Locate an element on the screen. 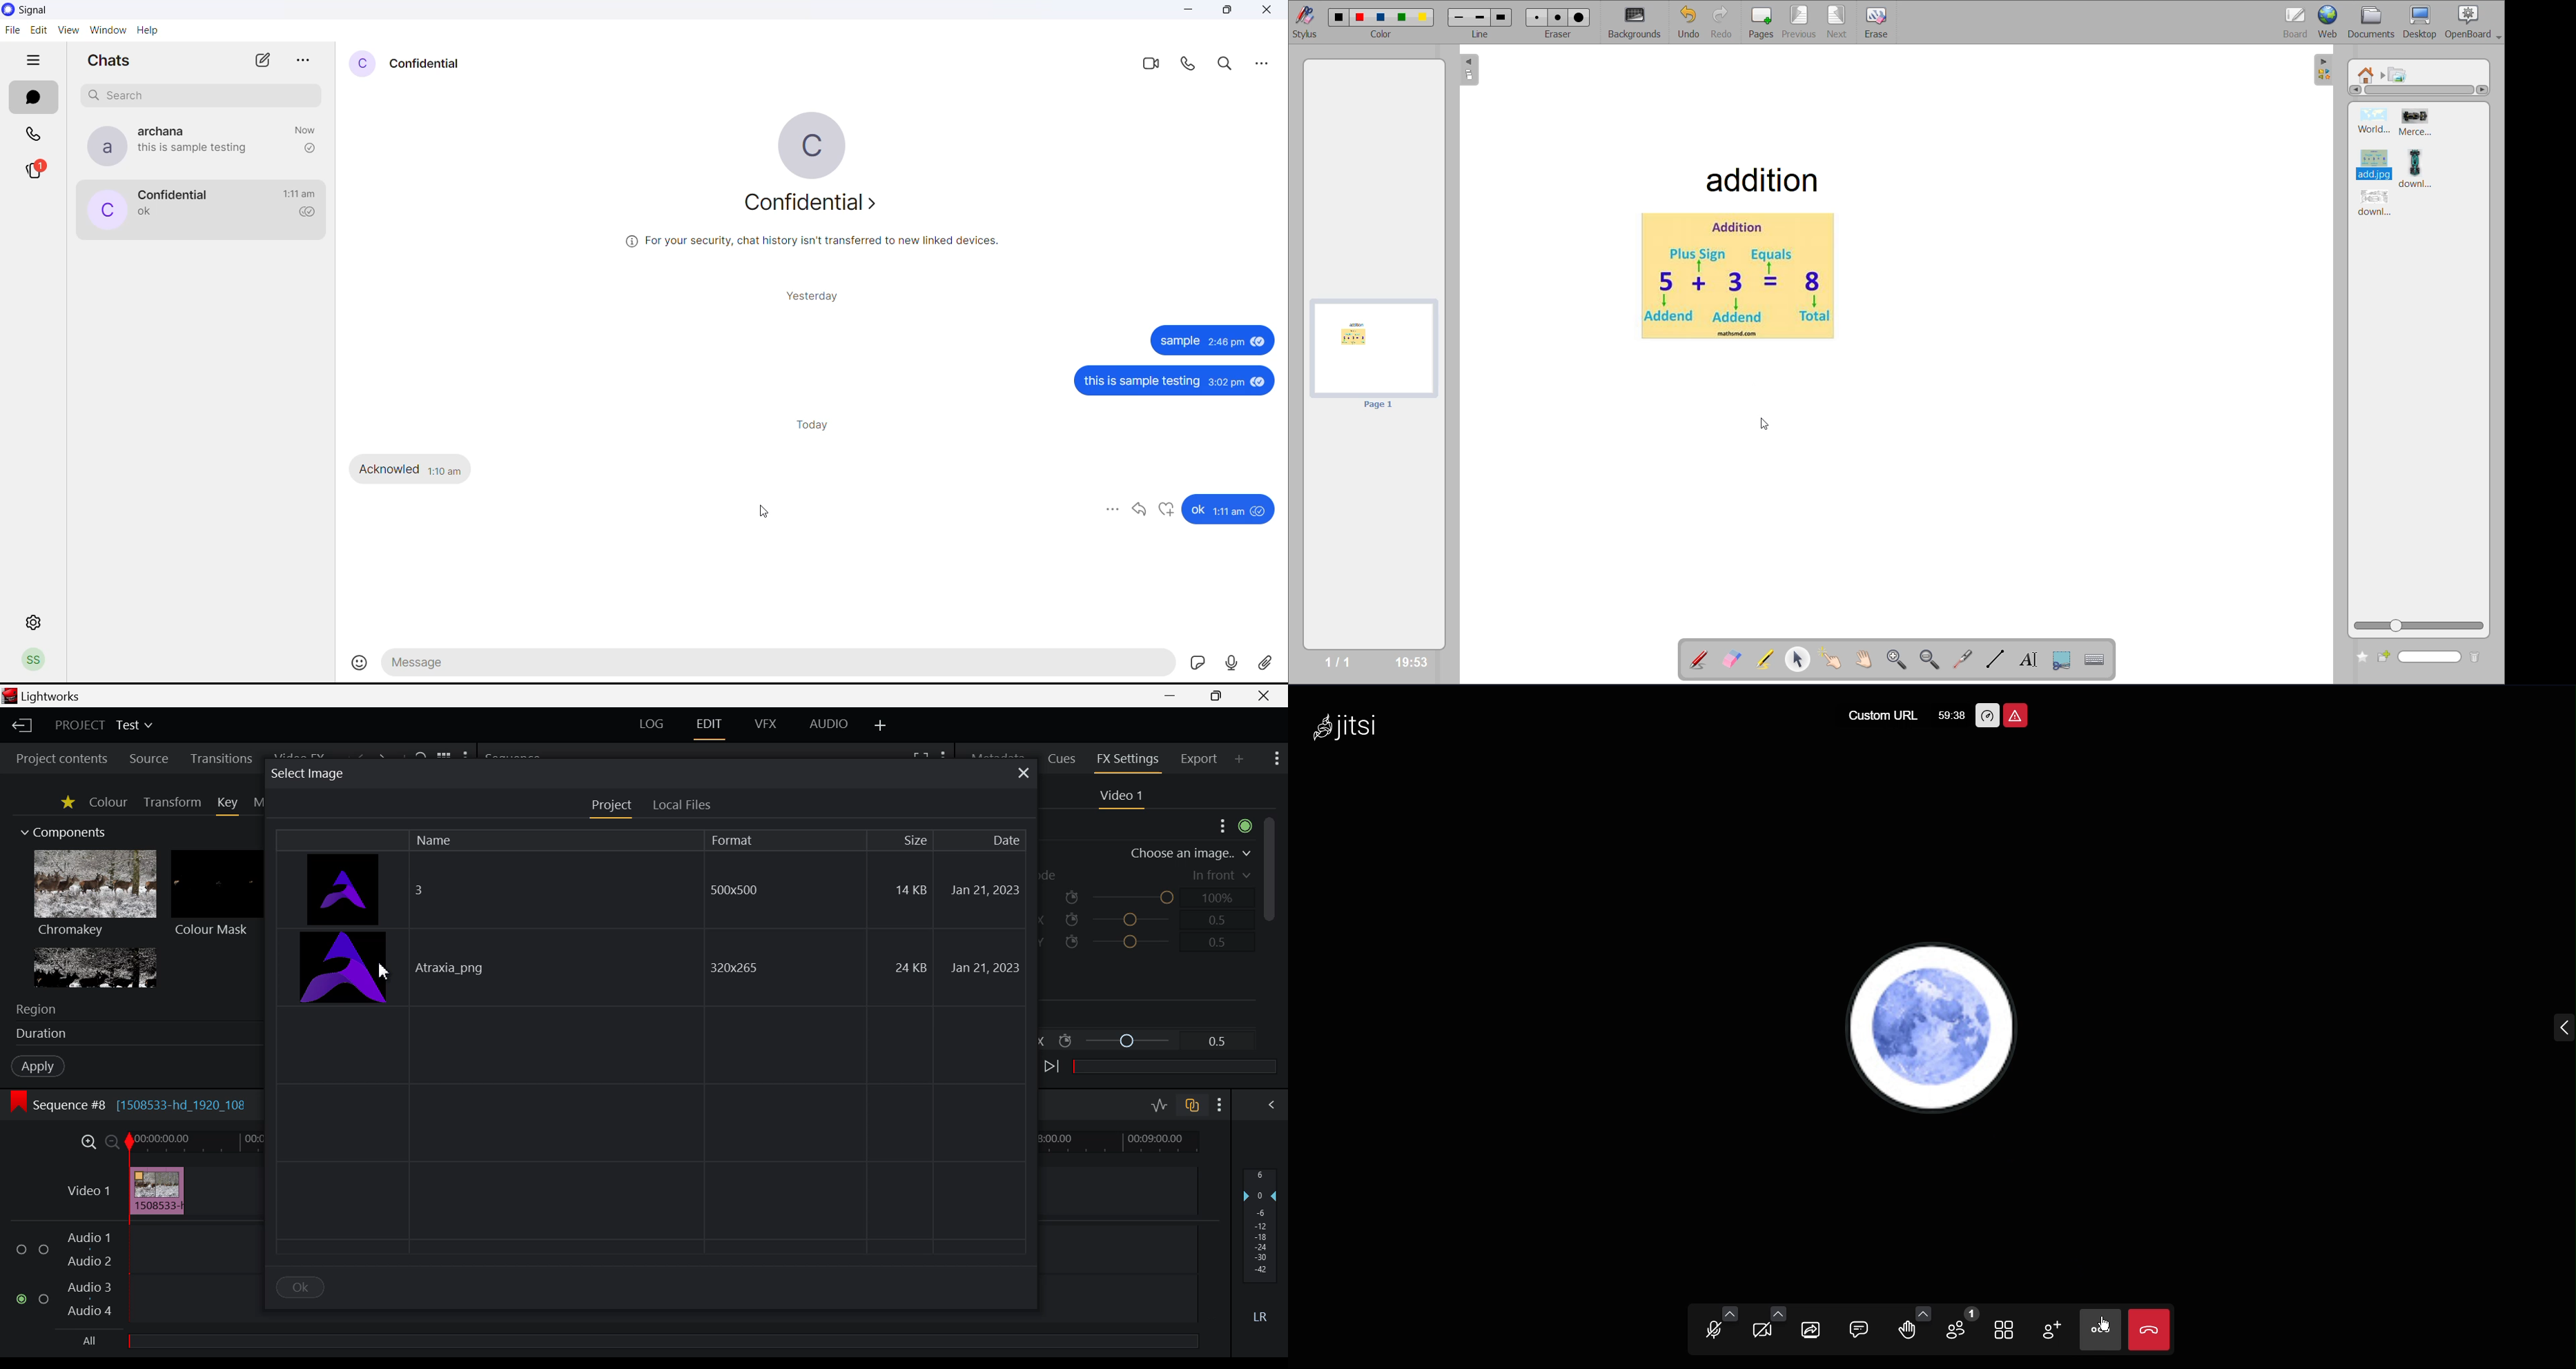 The height and width of the screenshot is (1372, 2576). Performance settings is located at coordinates (1989, 714).